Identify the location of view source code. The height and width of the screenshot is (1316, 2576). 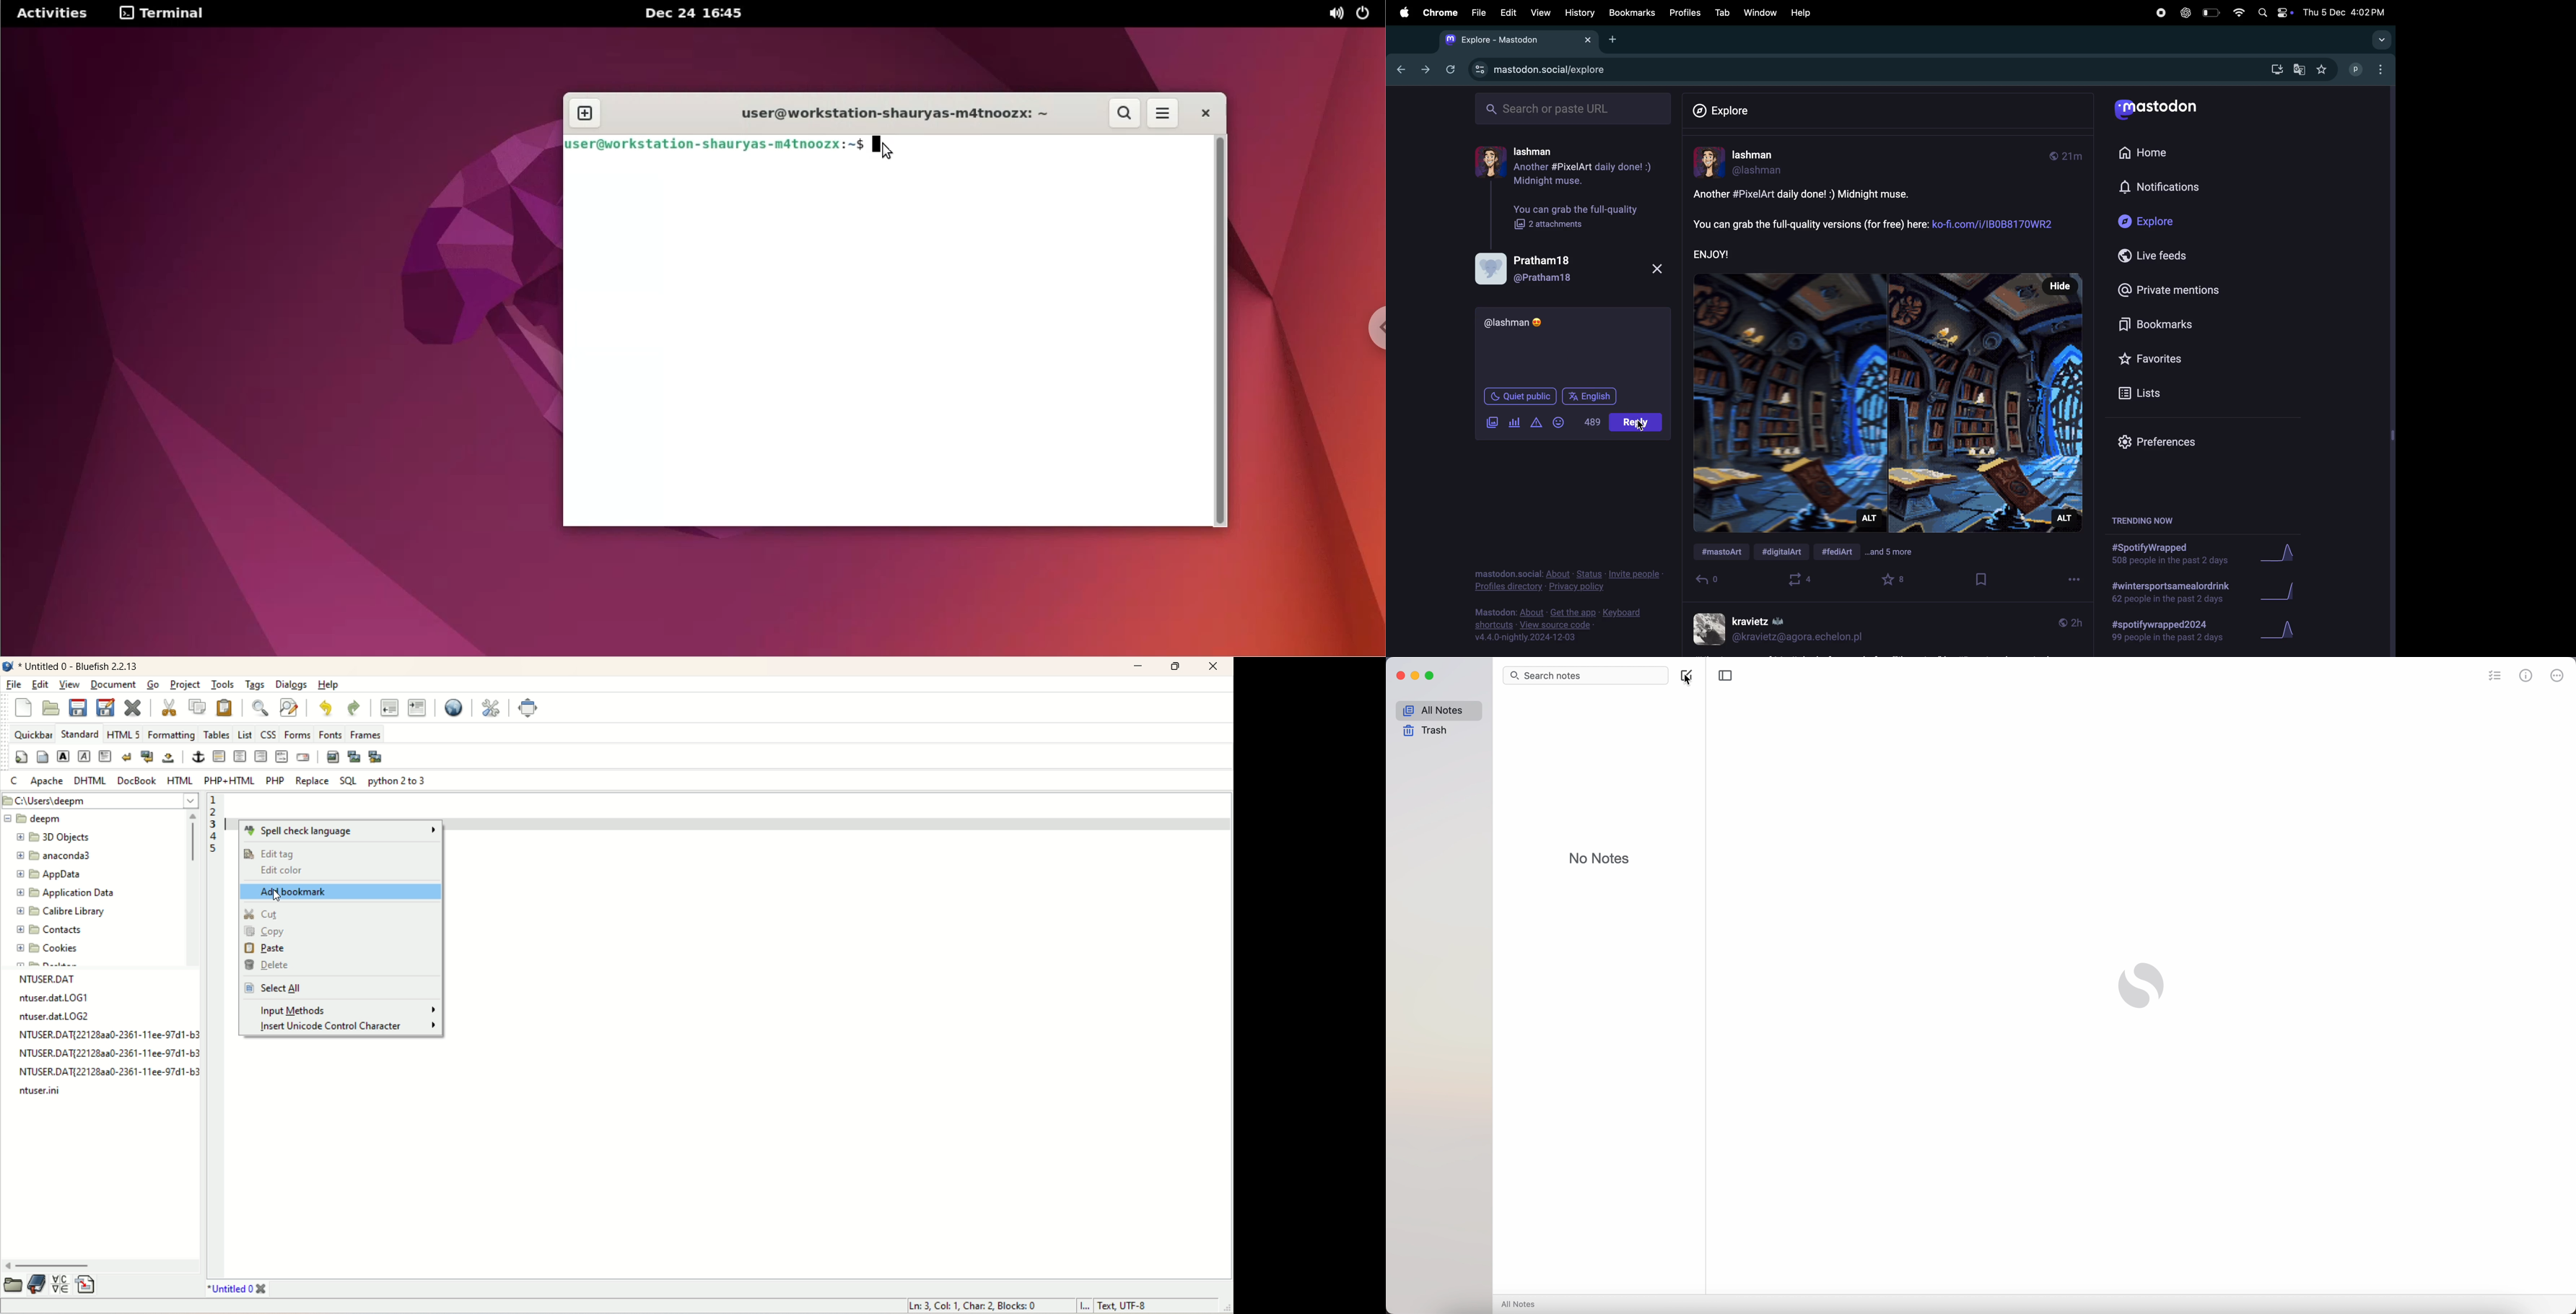
(1564, 626).